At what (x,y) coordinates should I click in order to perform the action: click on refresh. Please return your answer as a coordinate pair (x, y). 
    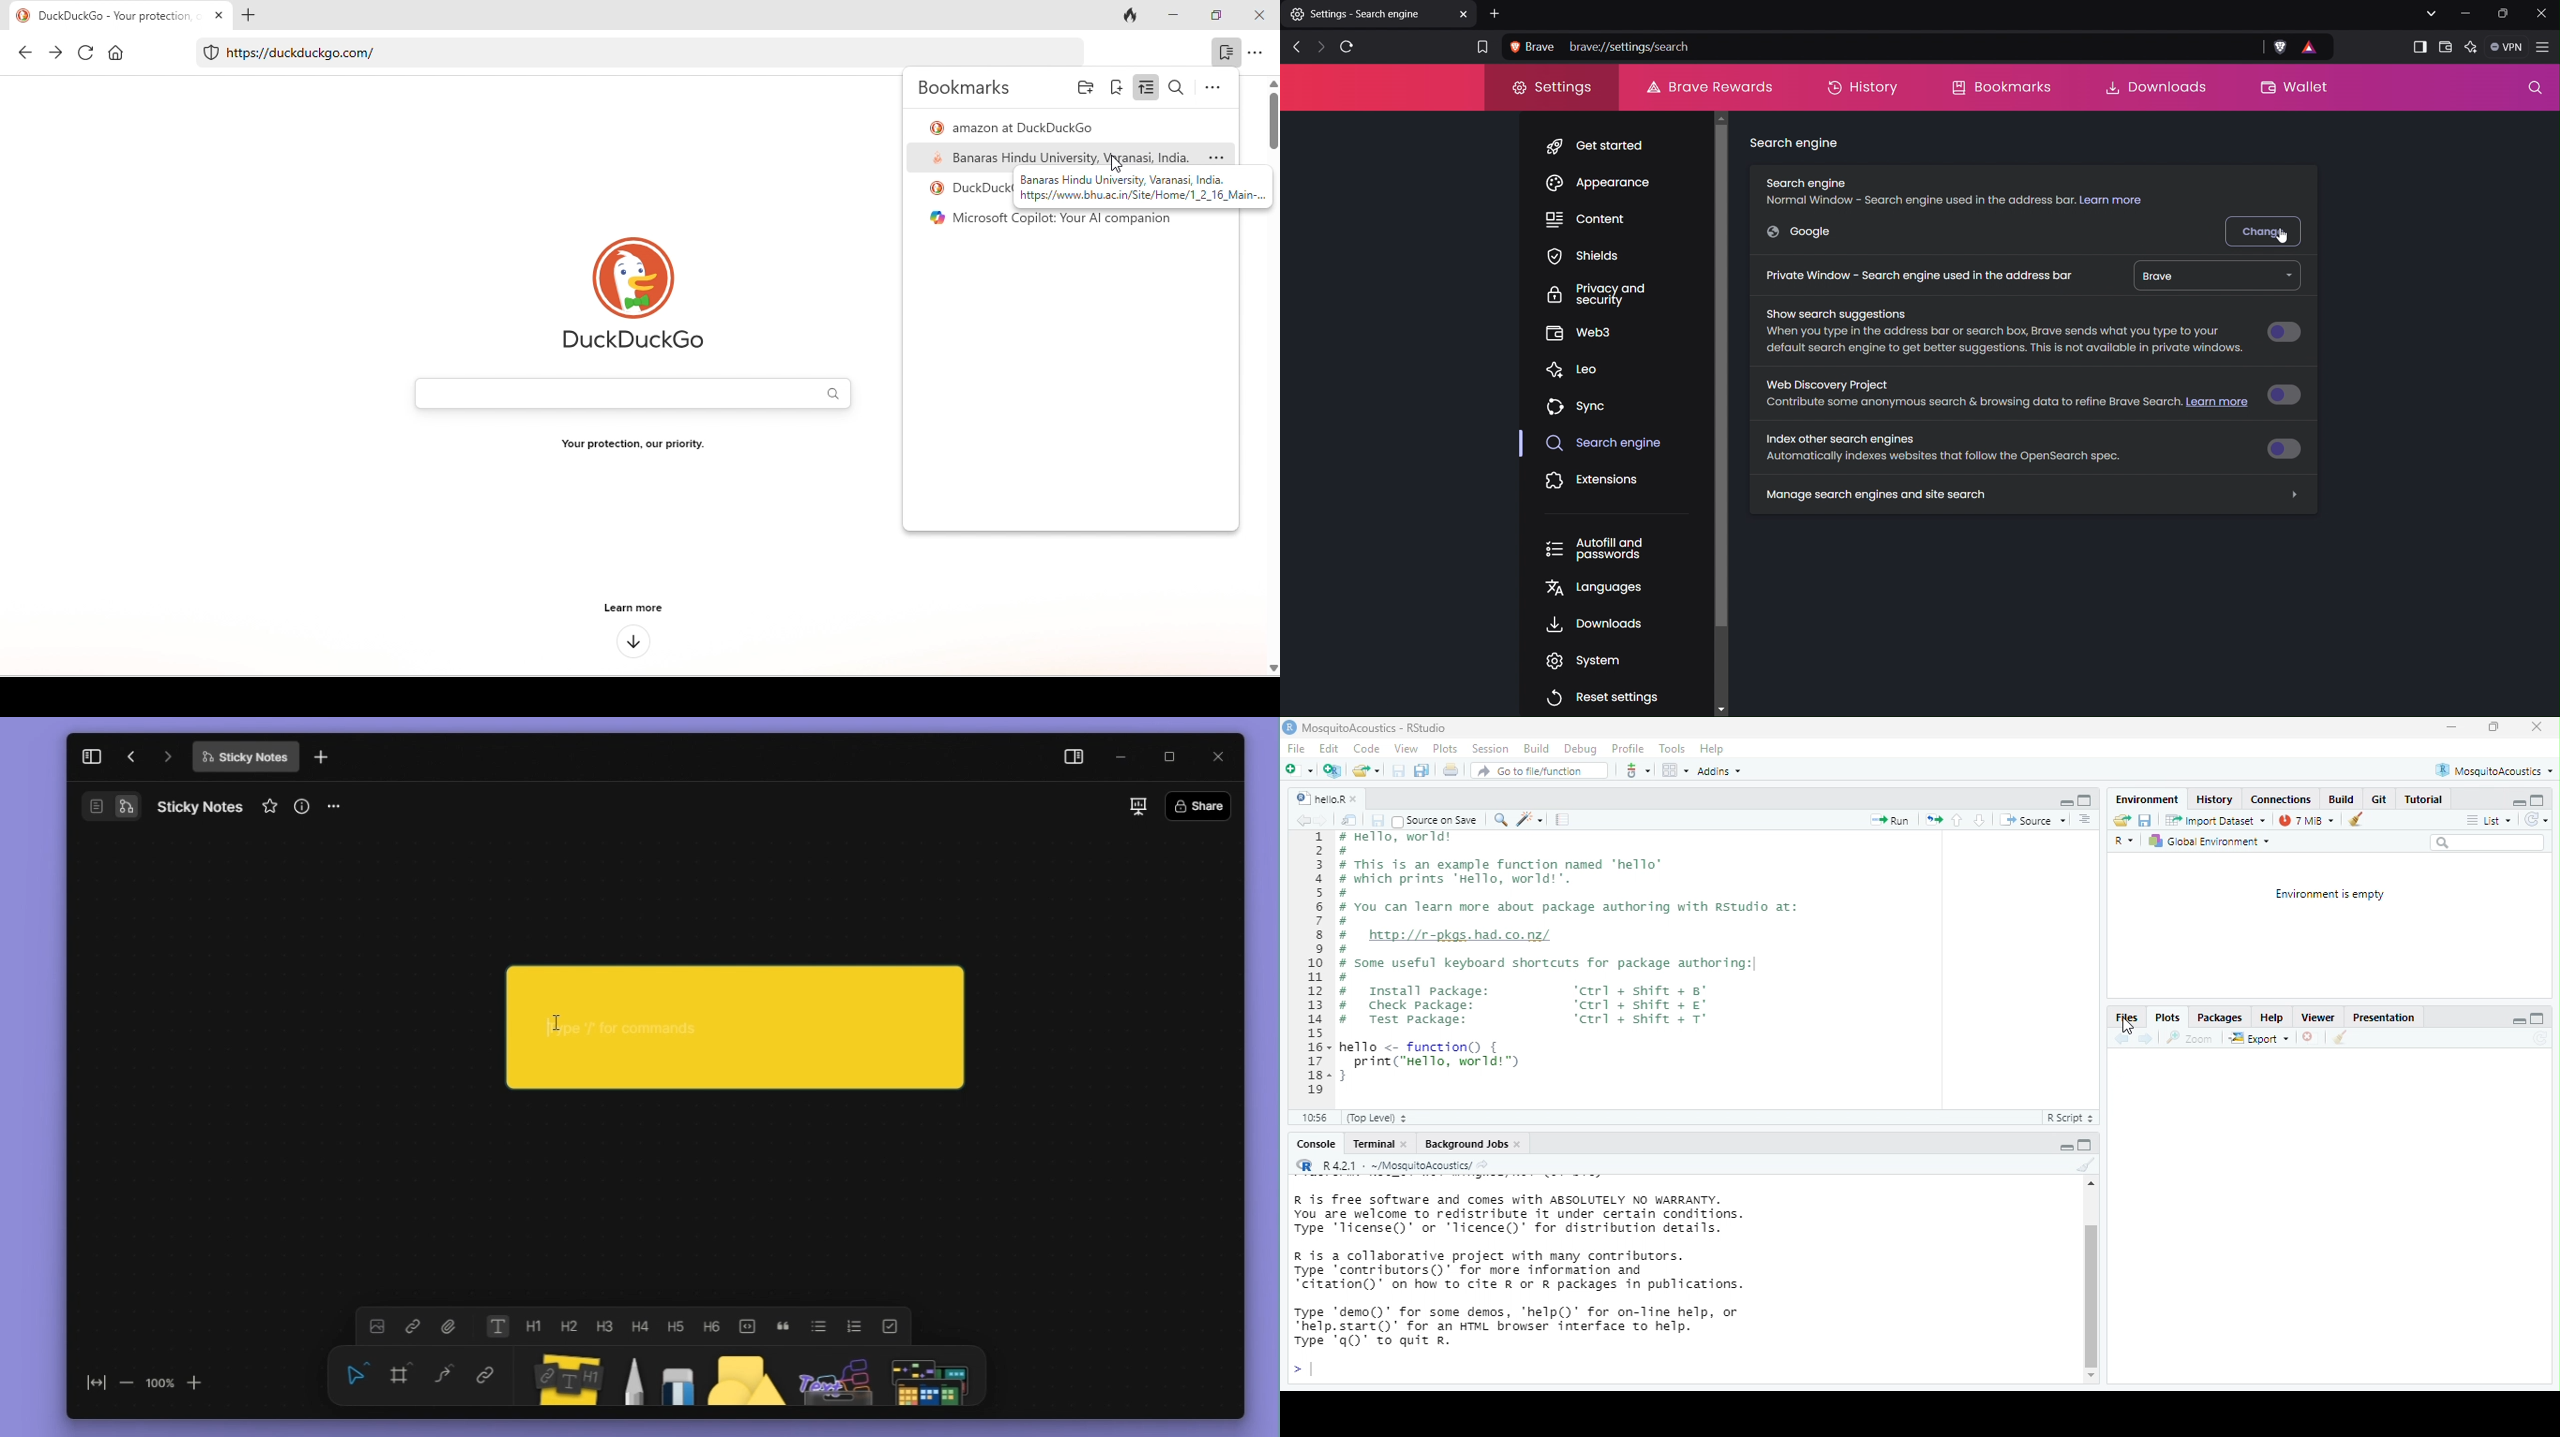
    Looking at the image, I should click on (82, 54).